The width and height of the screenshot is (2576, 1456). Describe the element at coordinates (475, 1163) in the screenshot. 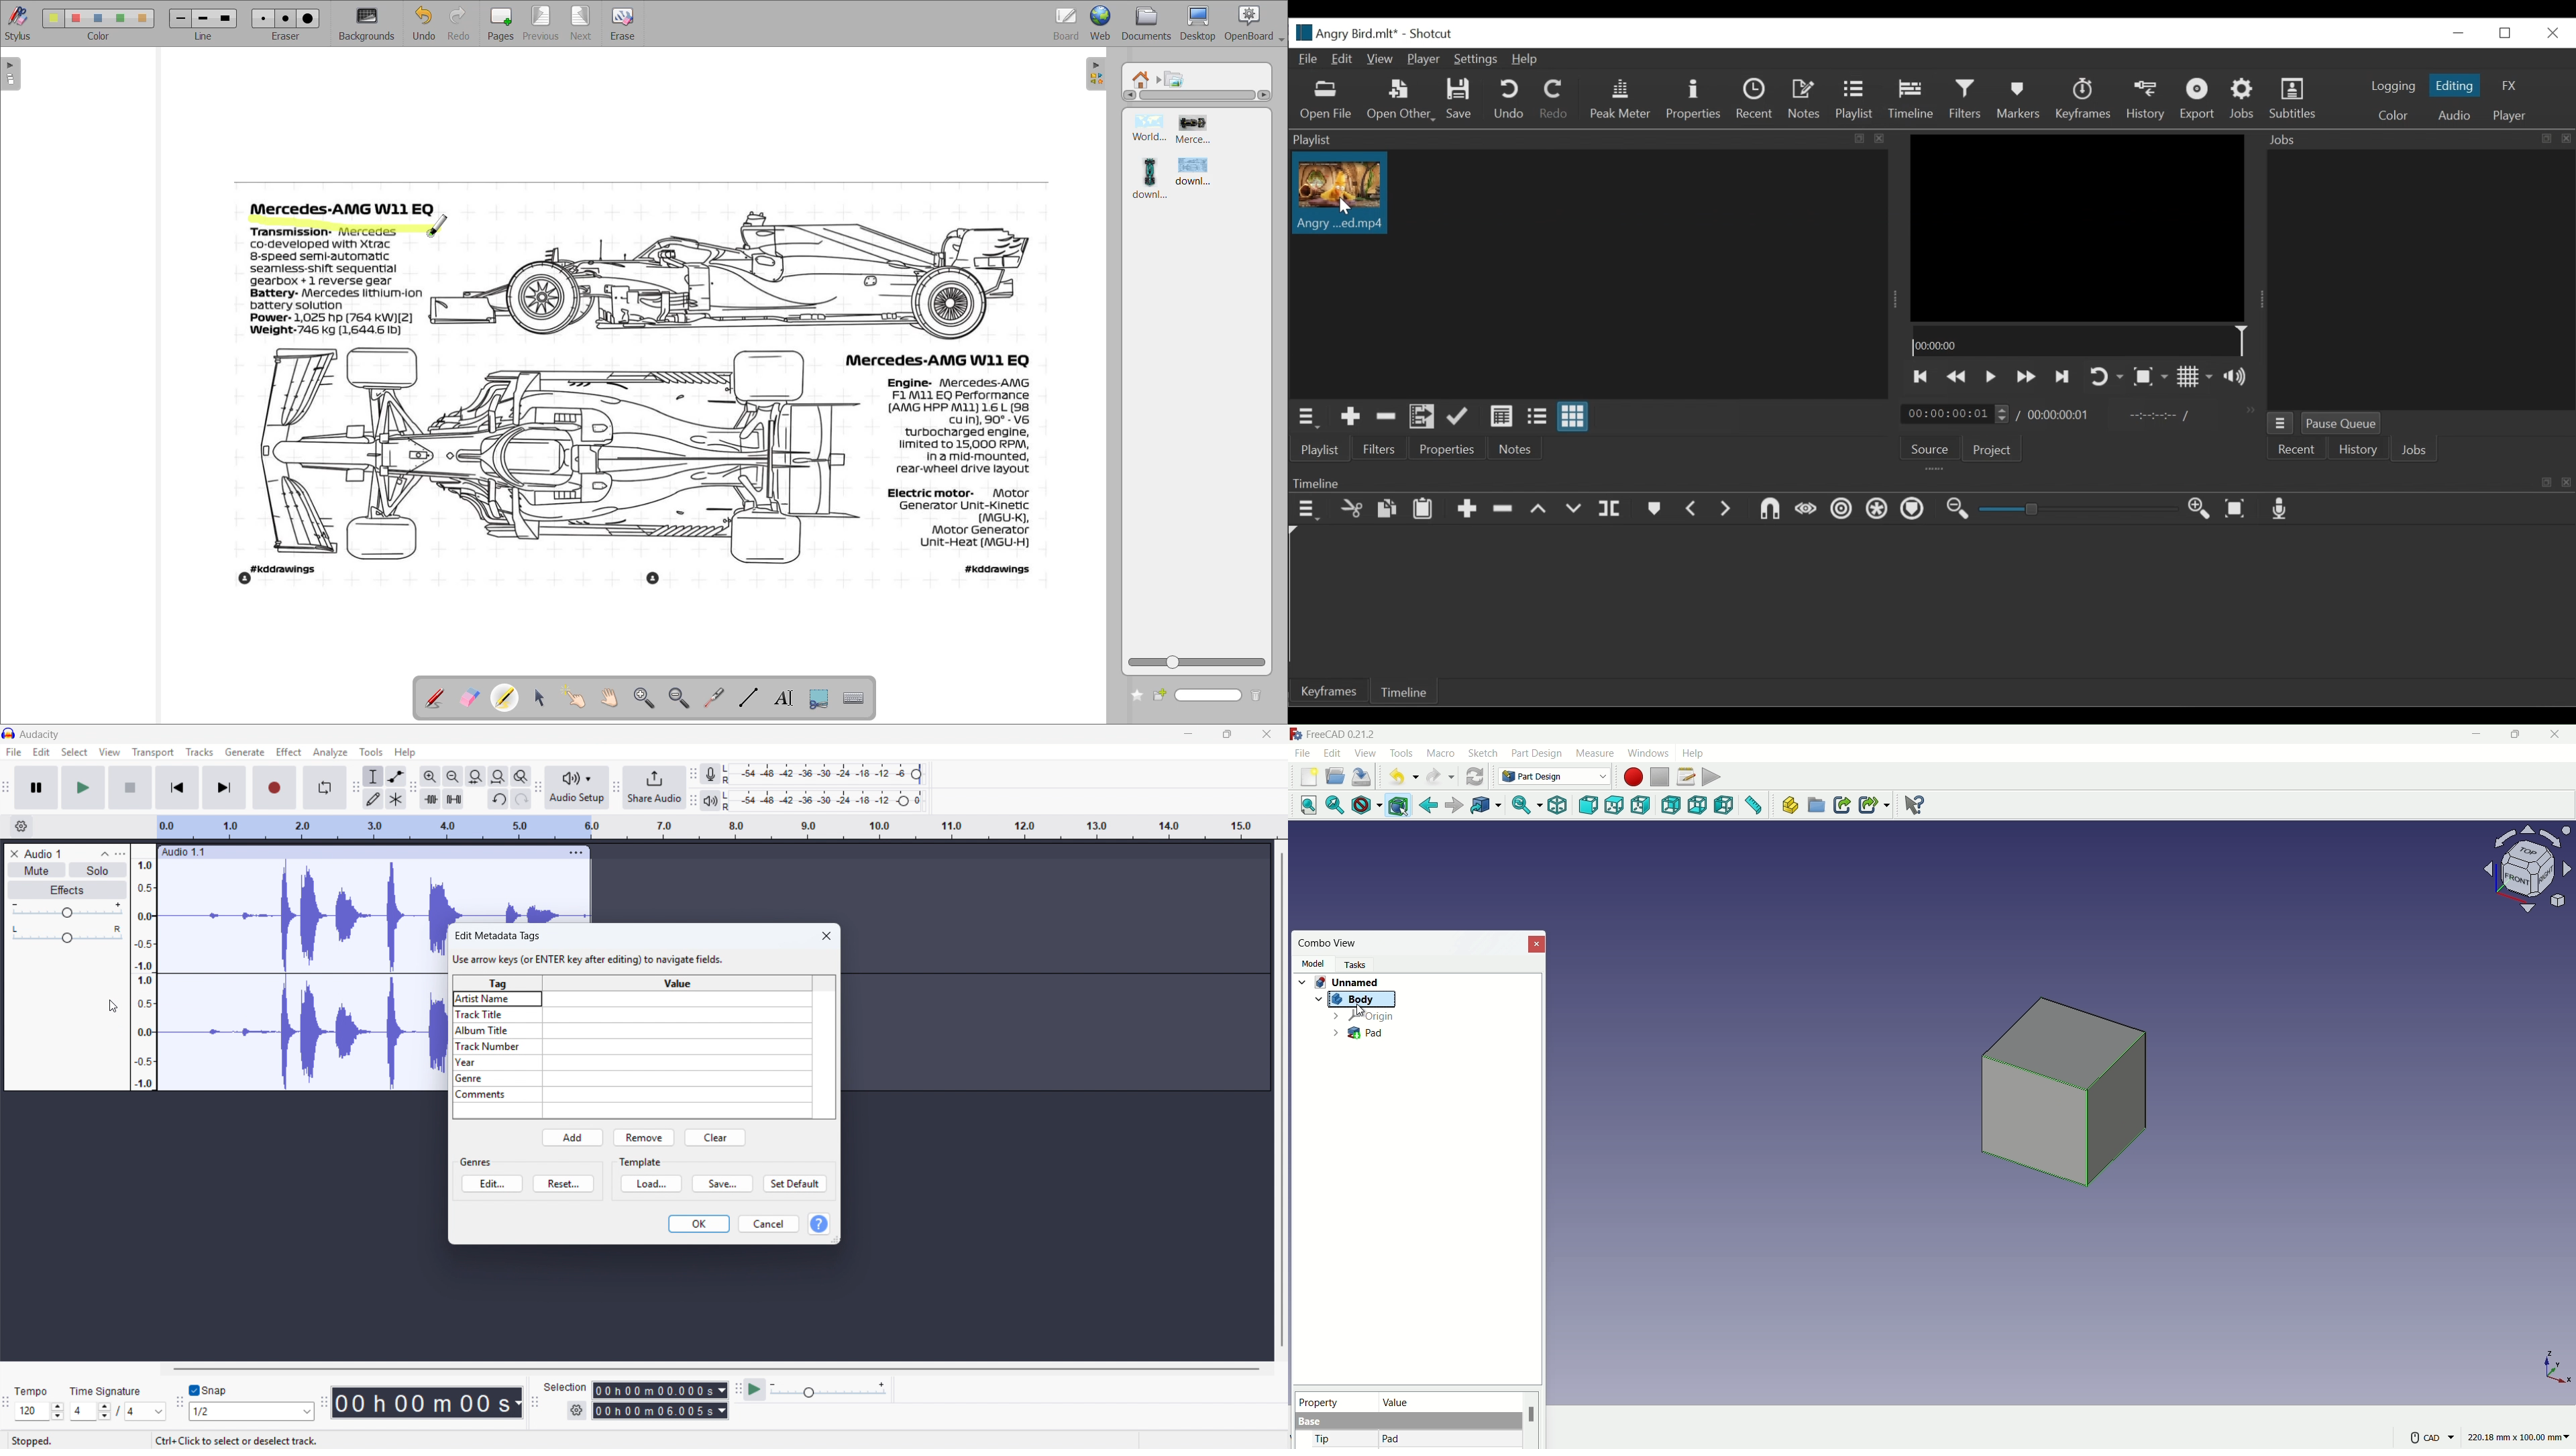

I see `Value` at that location.